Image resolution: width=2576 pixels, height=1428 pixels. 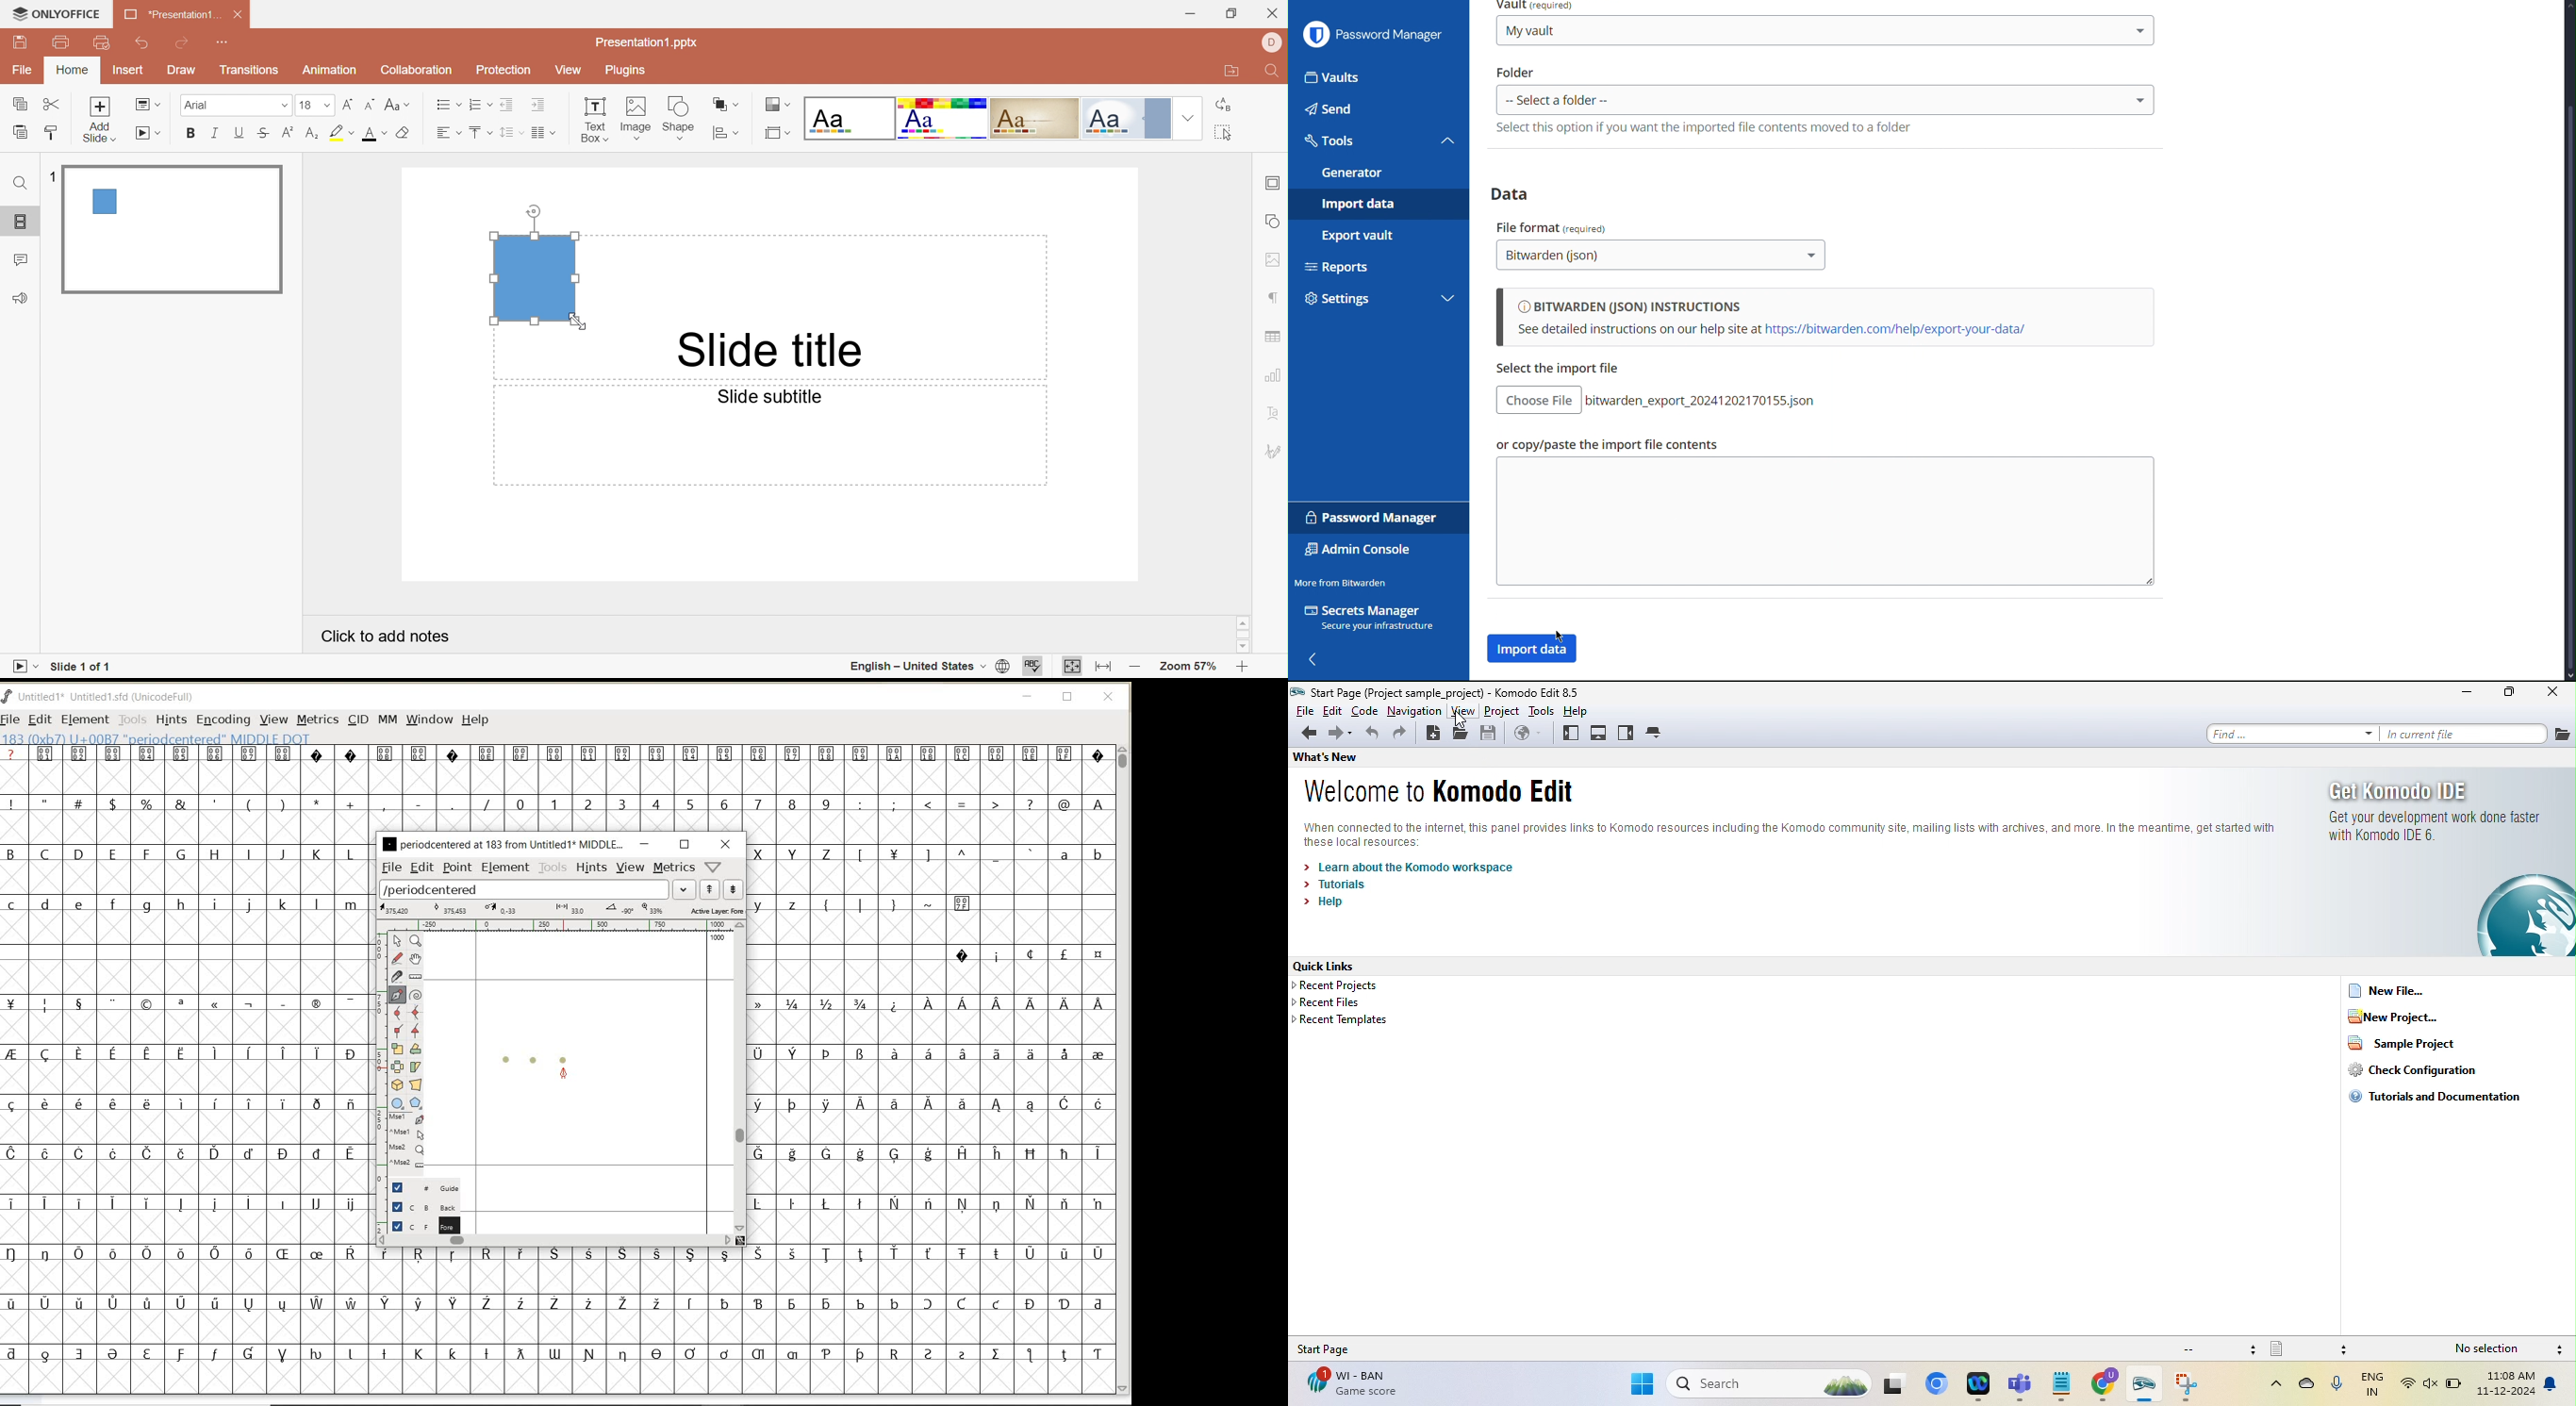 I want to click on recent files, so click(x=1352, y=1003).